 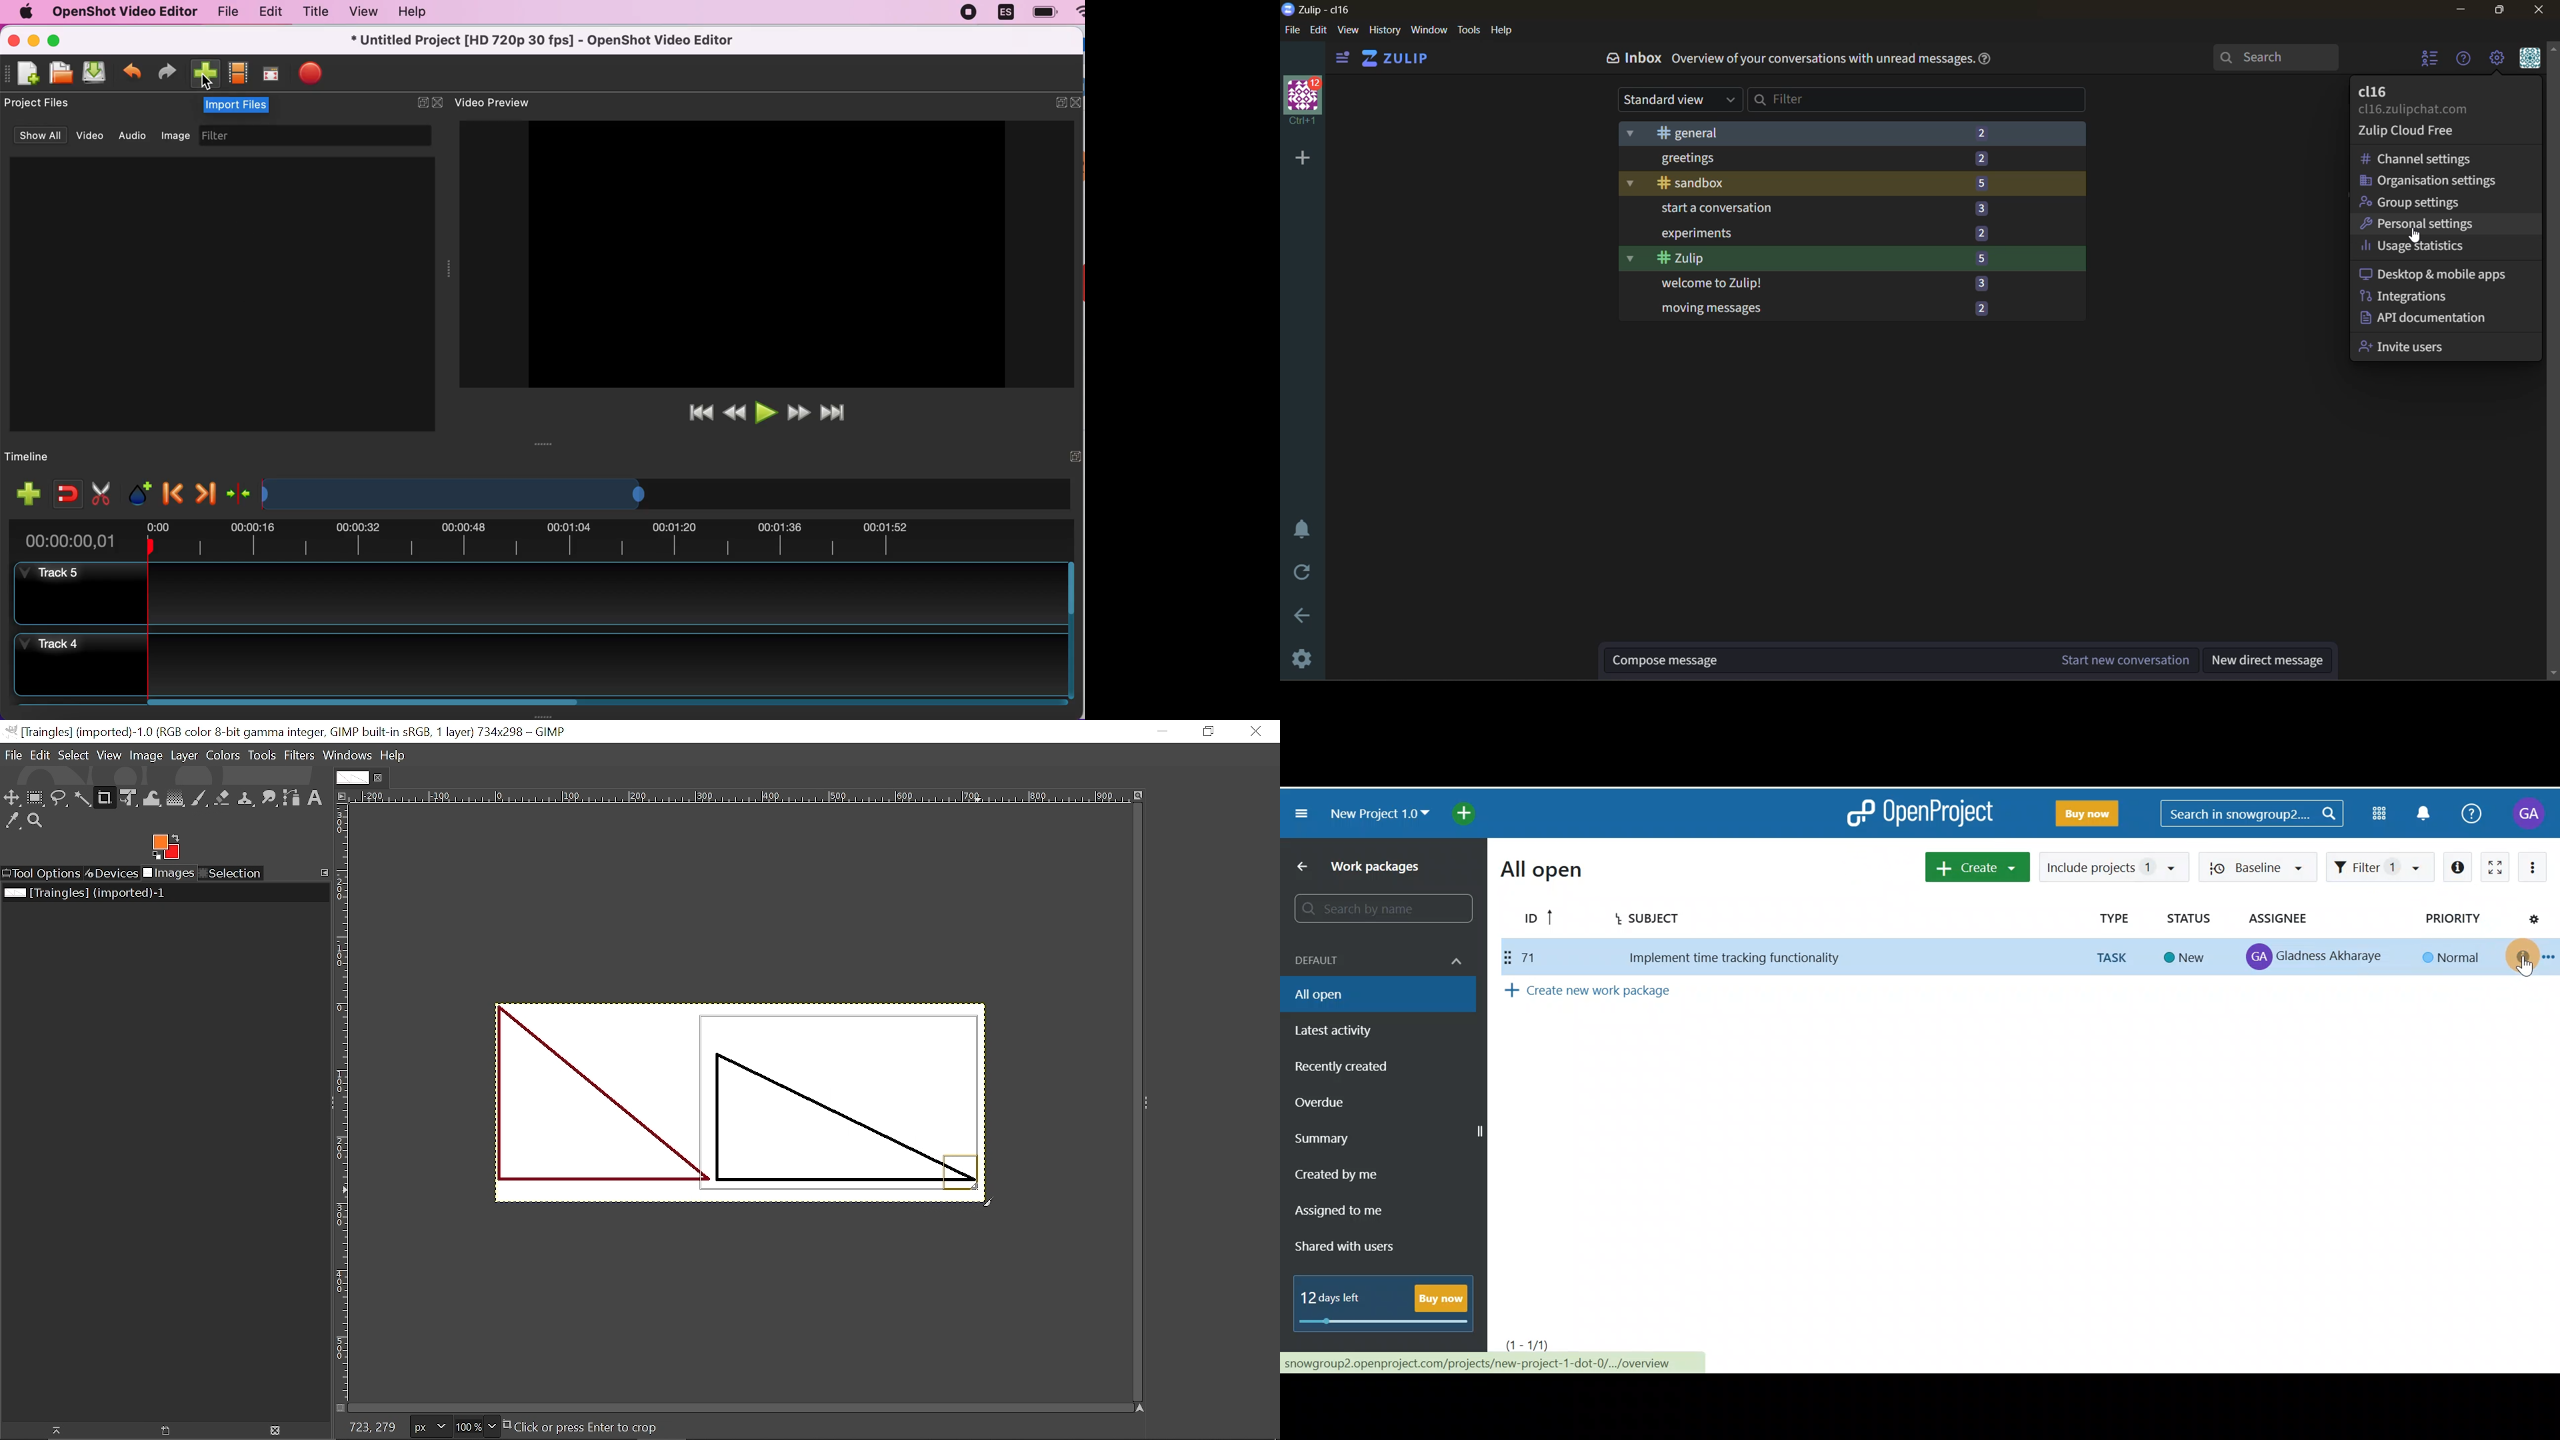 I want to click on import files, so click(x=241, y=105).